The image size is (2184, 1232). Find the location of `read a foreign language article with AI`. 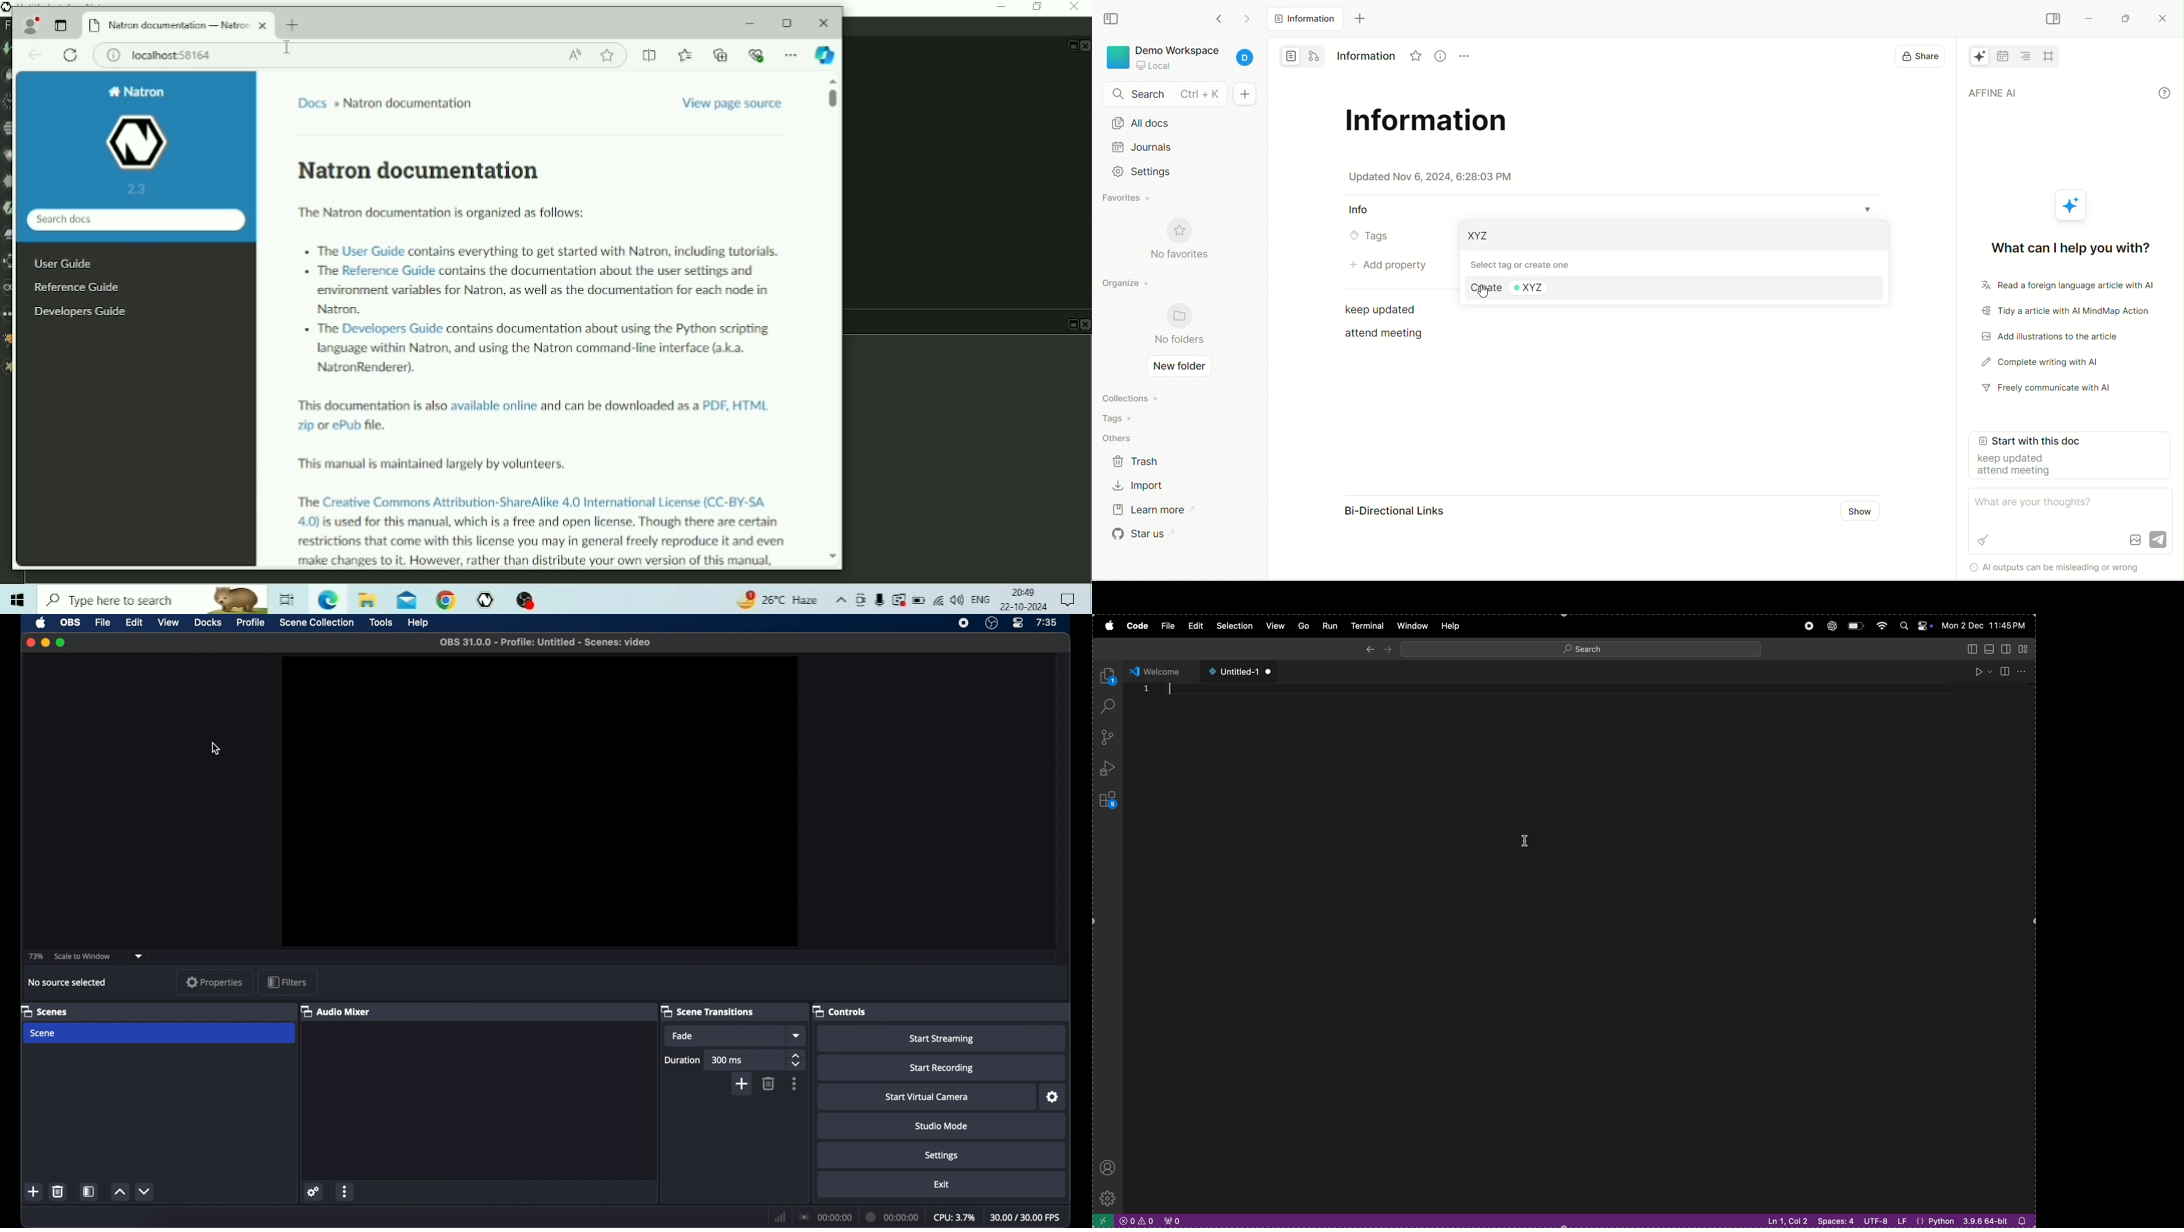

read a foreign language article with AI is located at coordinates (2061, 287).